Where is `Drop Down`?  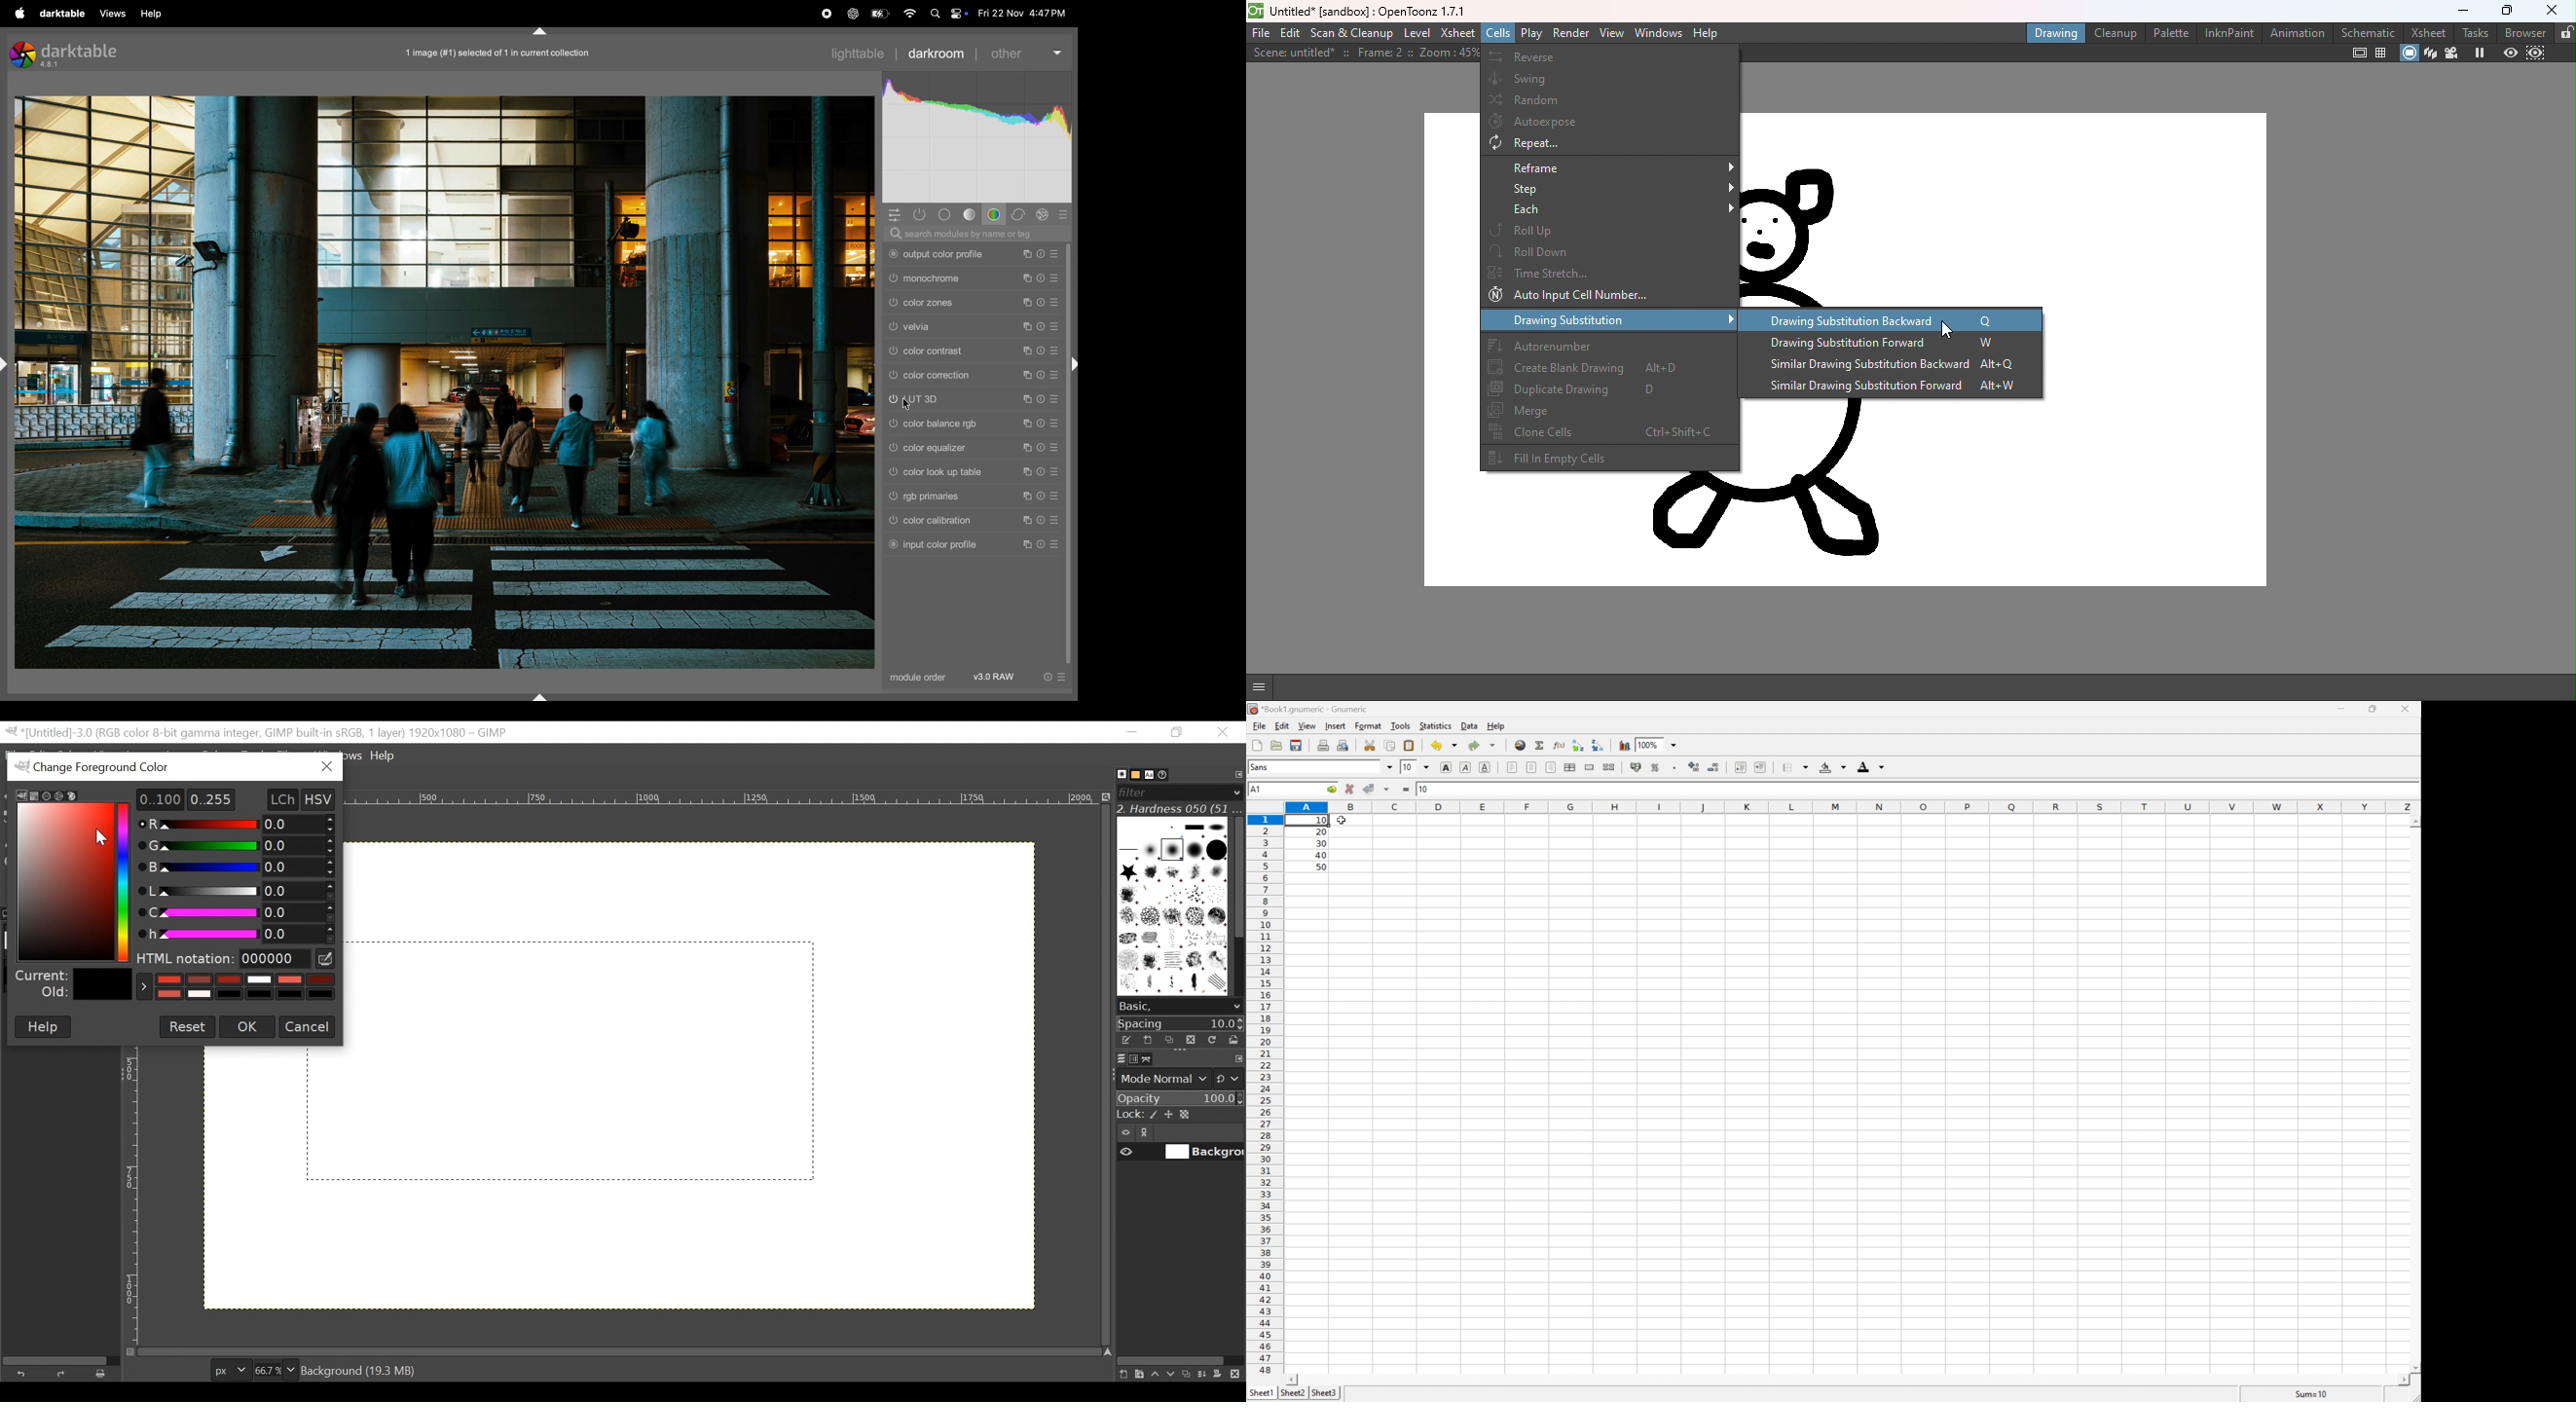 Drop Down is located at coordinates (1389, 767).